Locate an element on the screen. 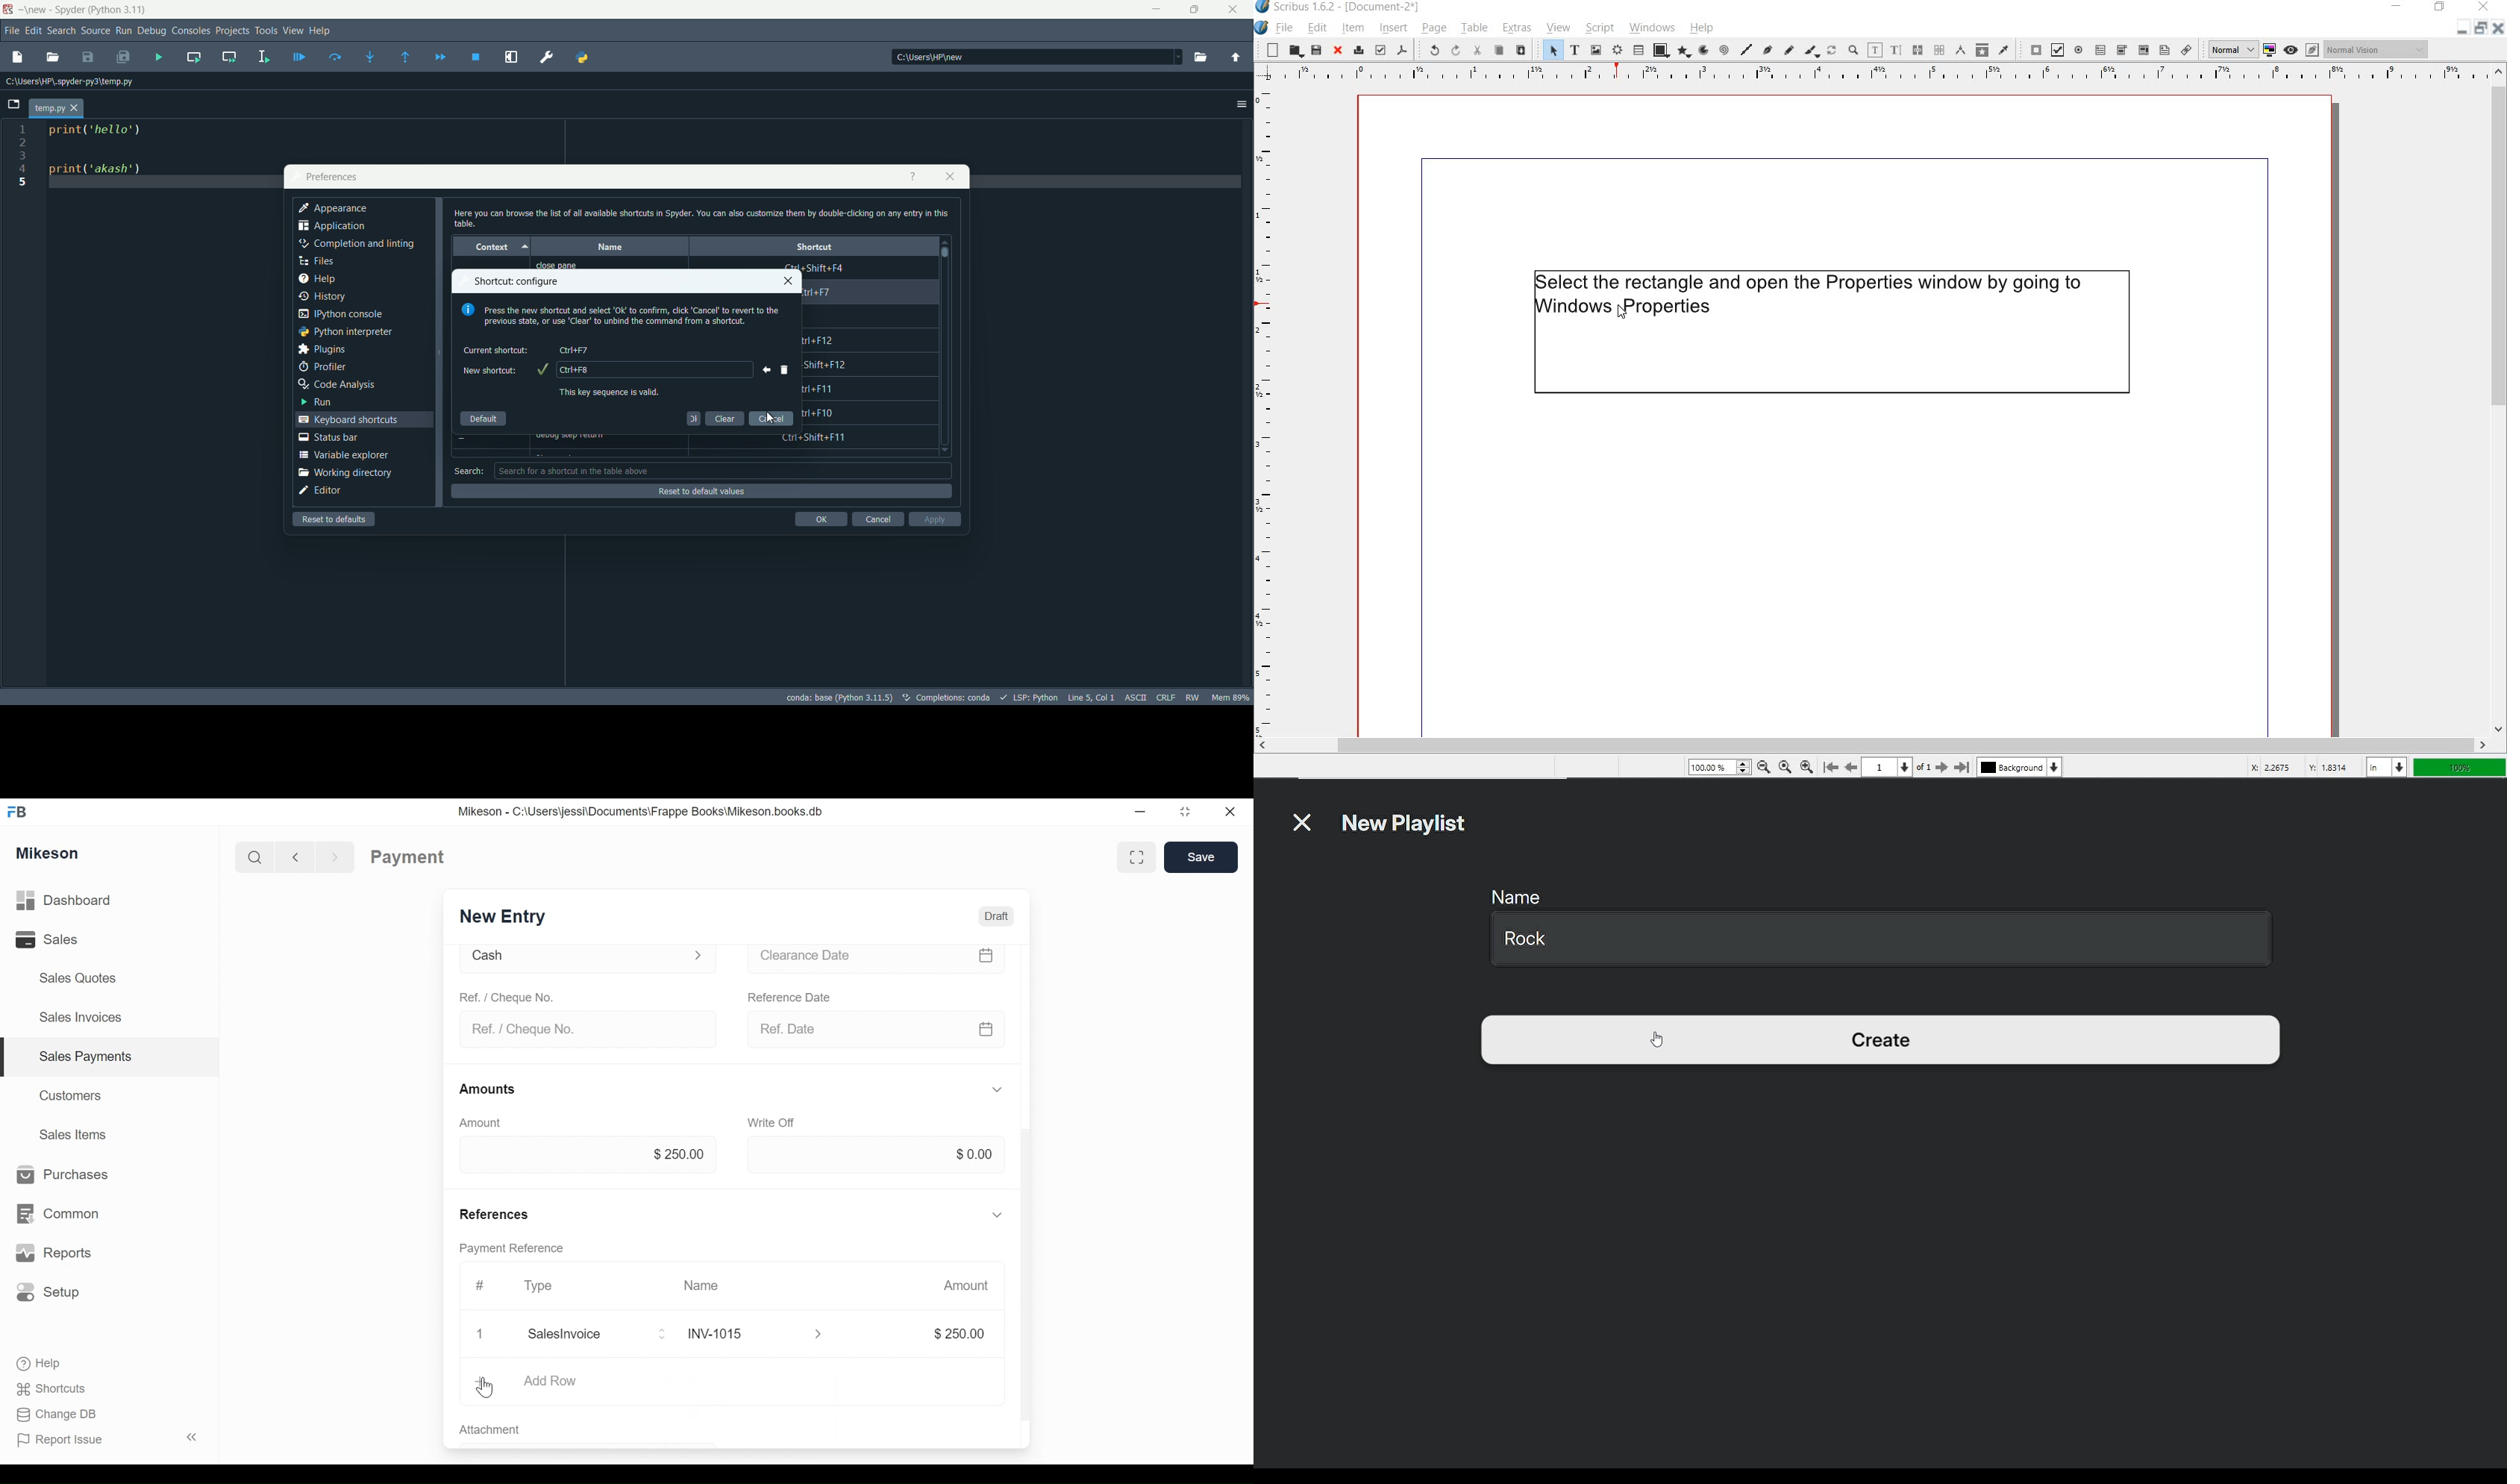 Image resolution: width=2520 pixels, height=1484 pixels. profiler is located at coordinates (322, 367).